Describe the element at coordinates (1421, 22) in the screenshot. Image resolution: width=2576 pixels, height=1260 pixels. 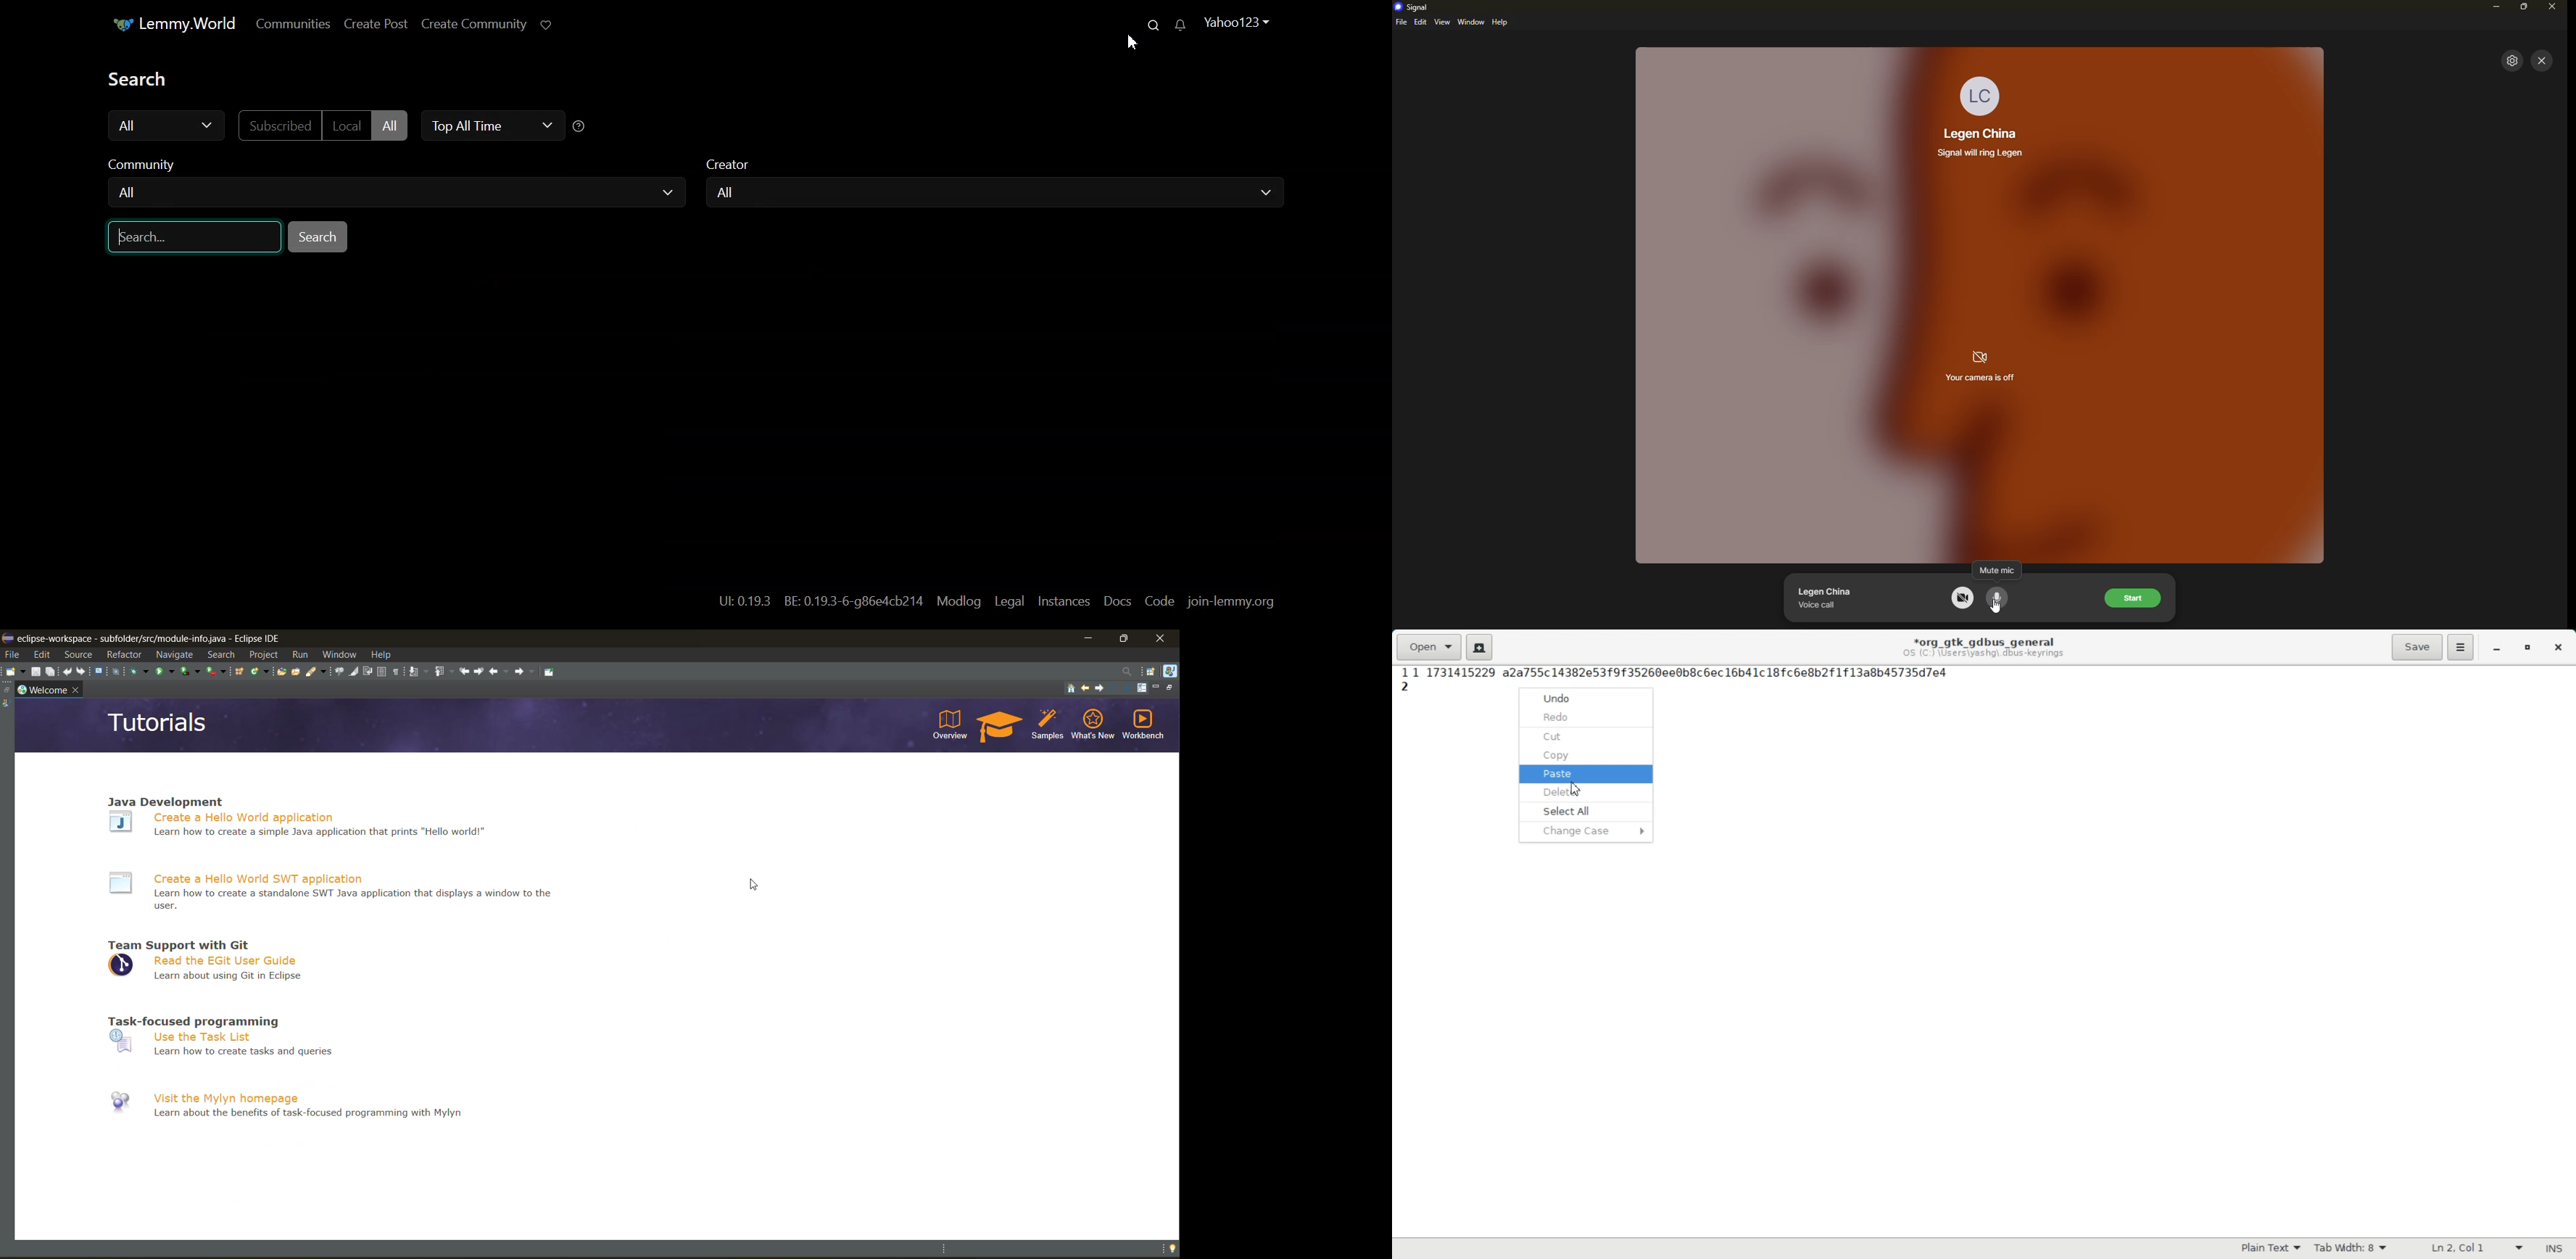
I see `edit` at that location.